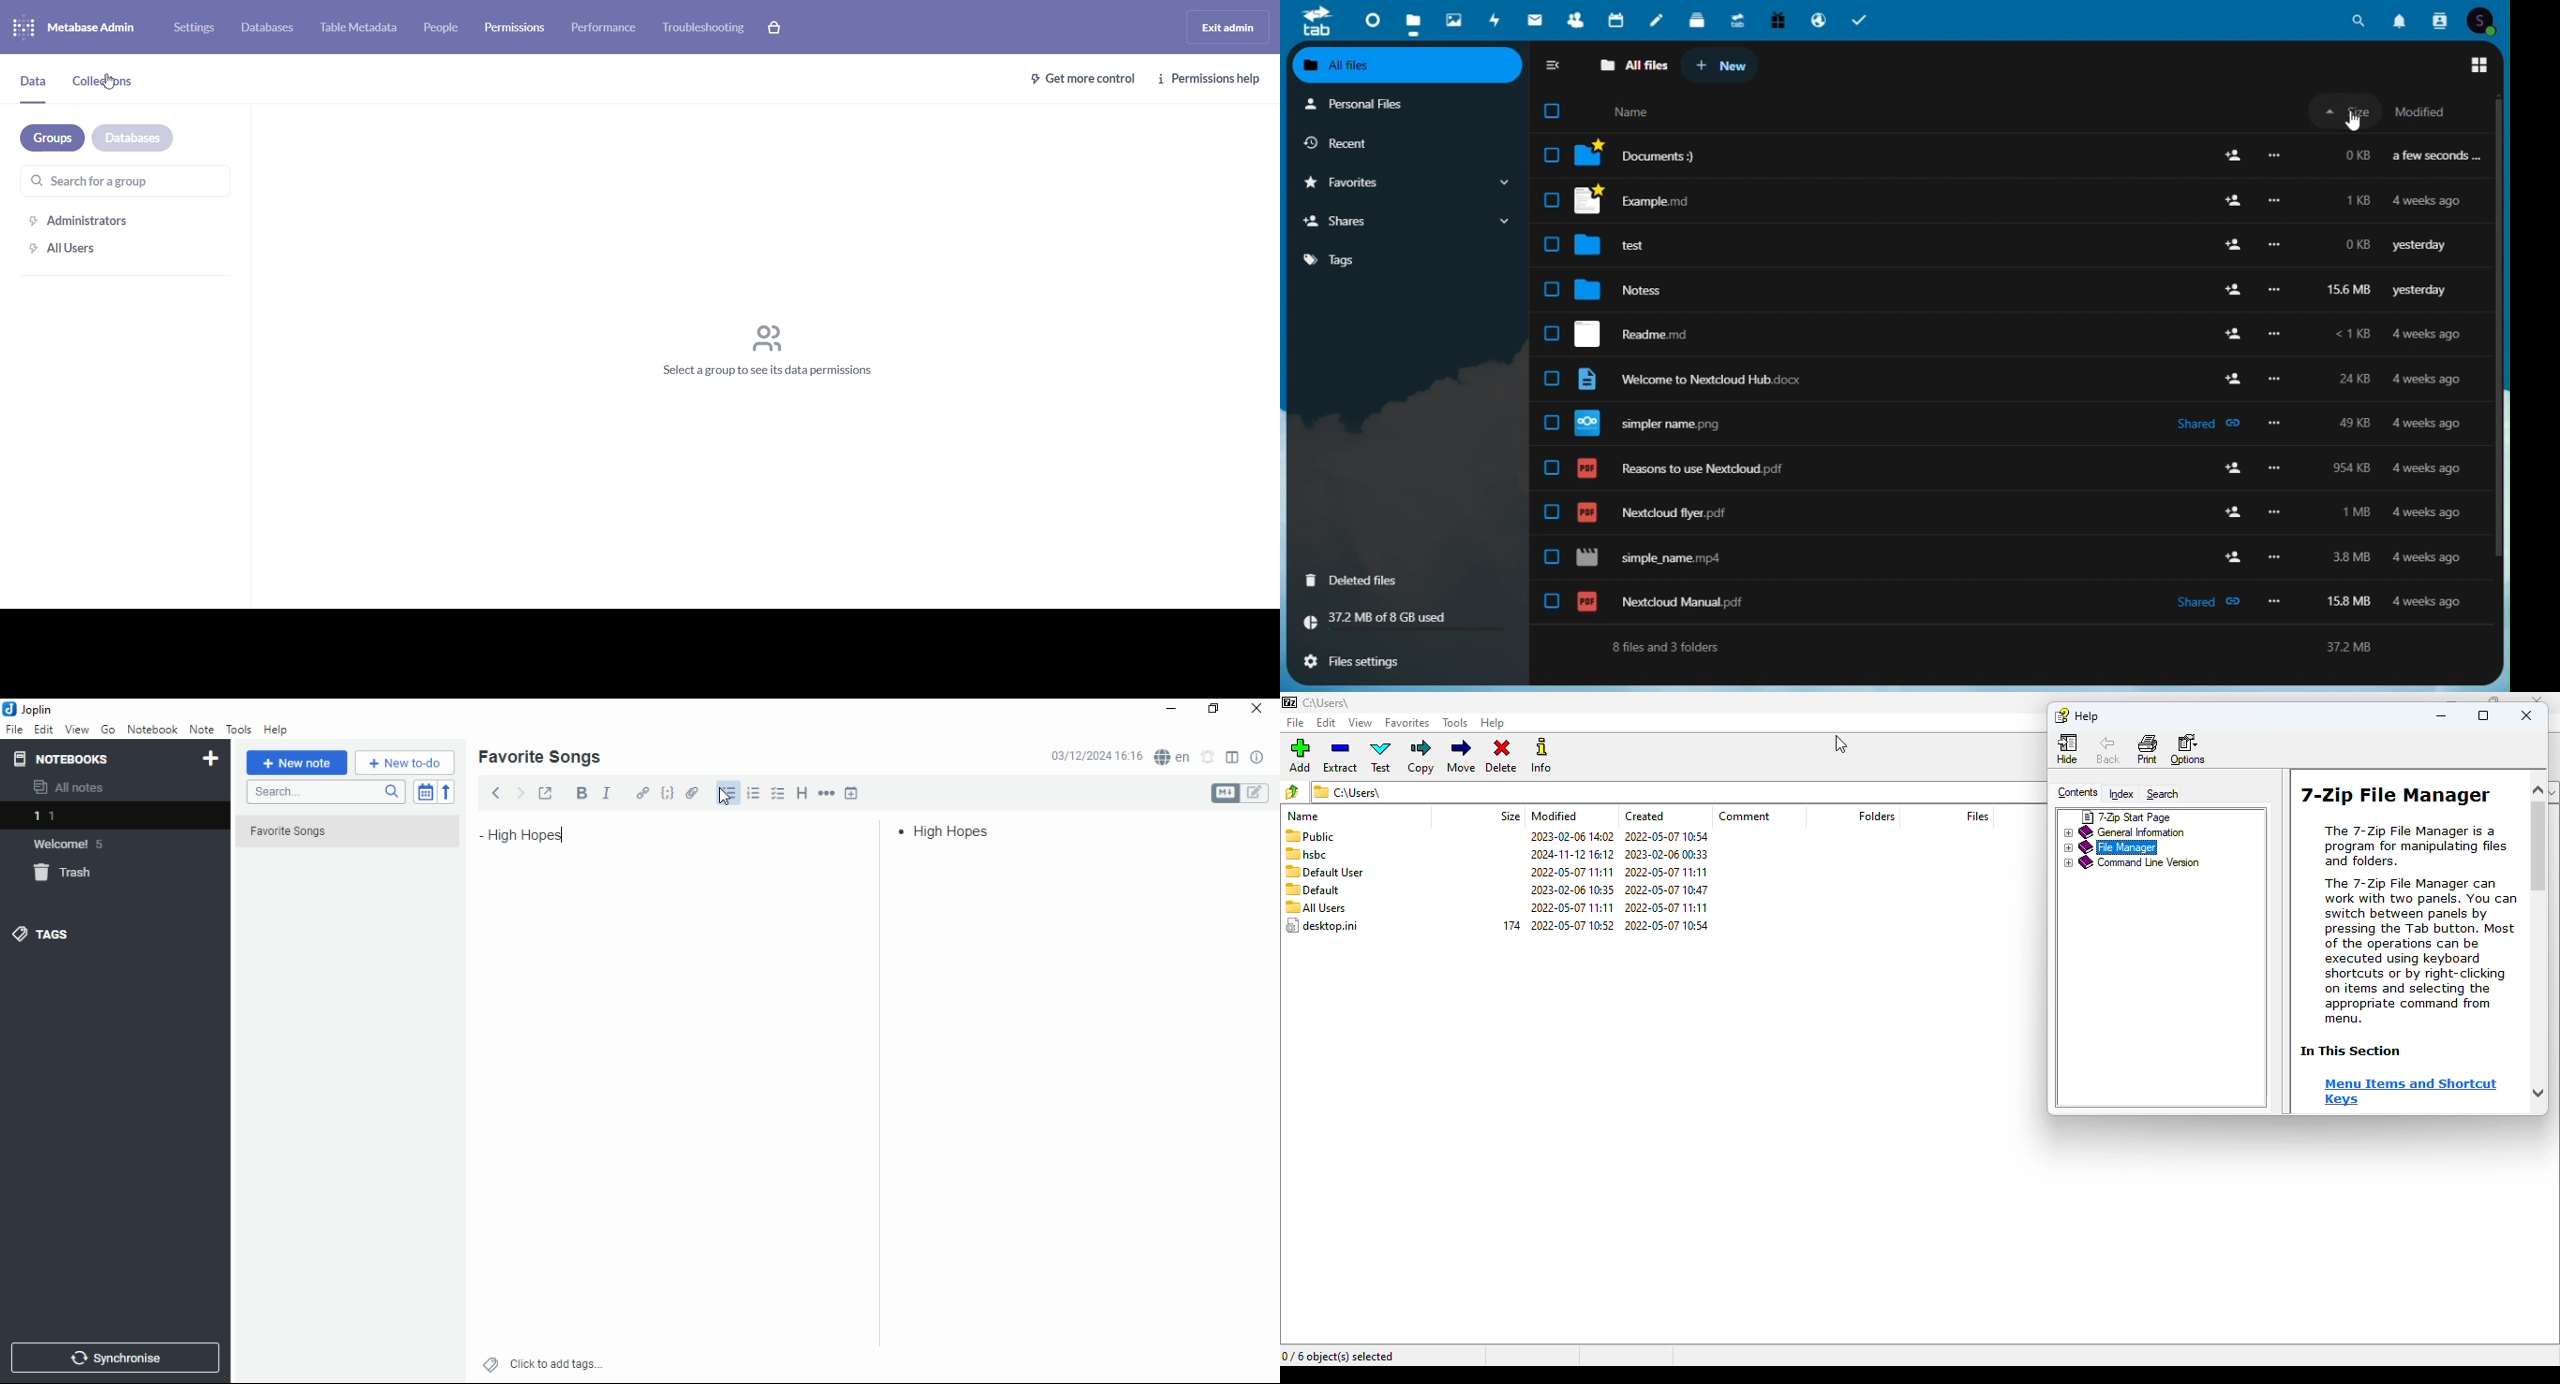 The width and height of the screenshot is (2576, 1400). What do you see at coordinates (2484, 715) in the screenshot?
I see `maximize` at bounding box center [2484, 715].